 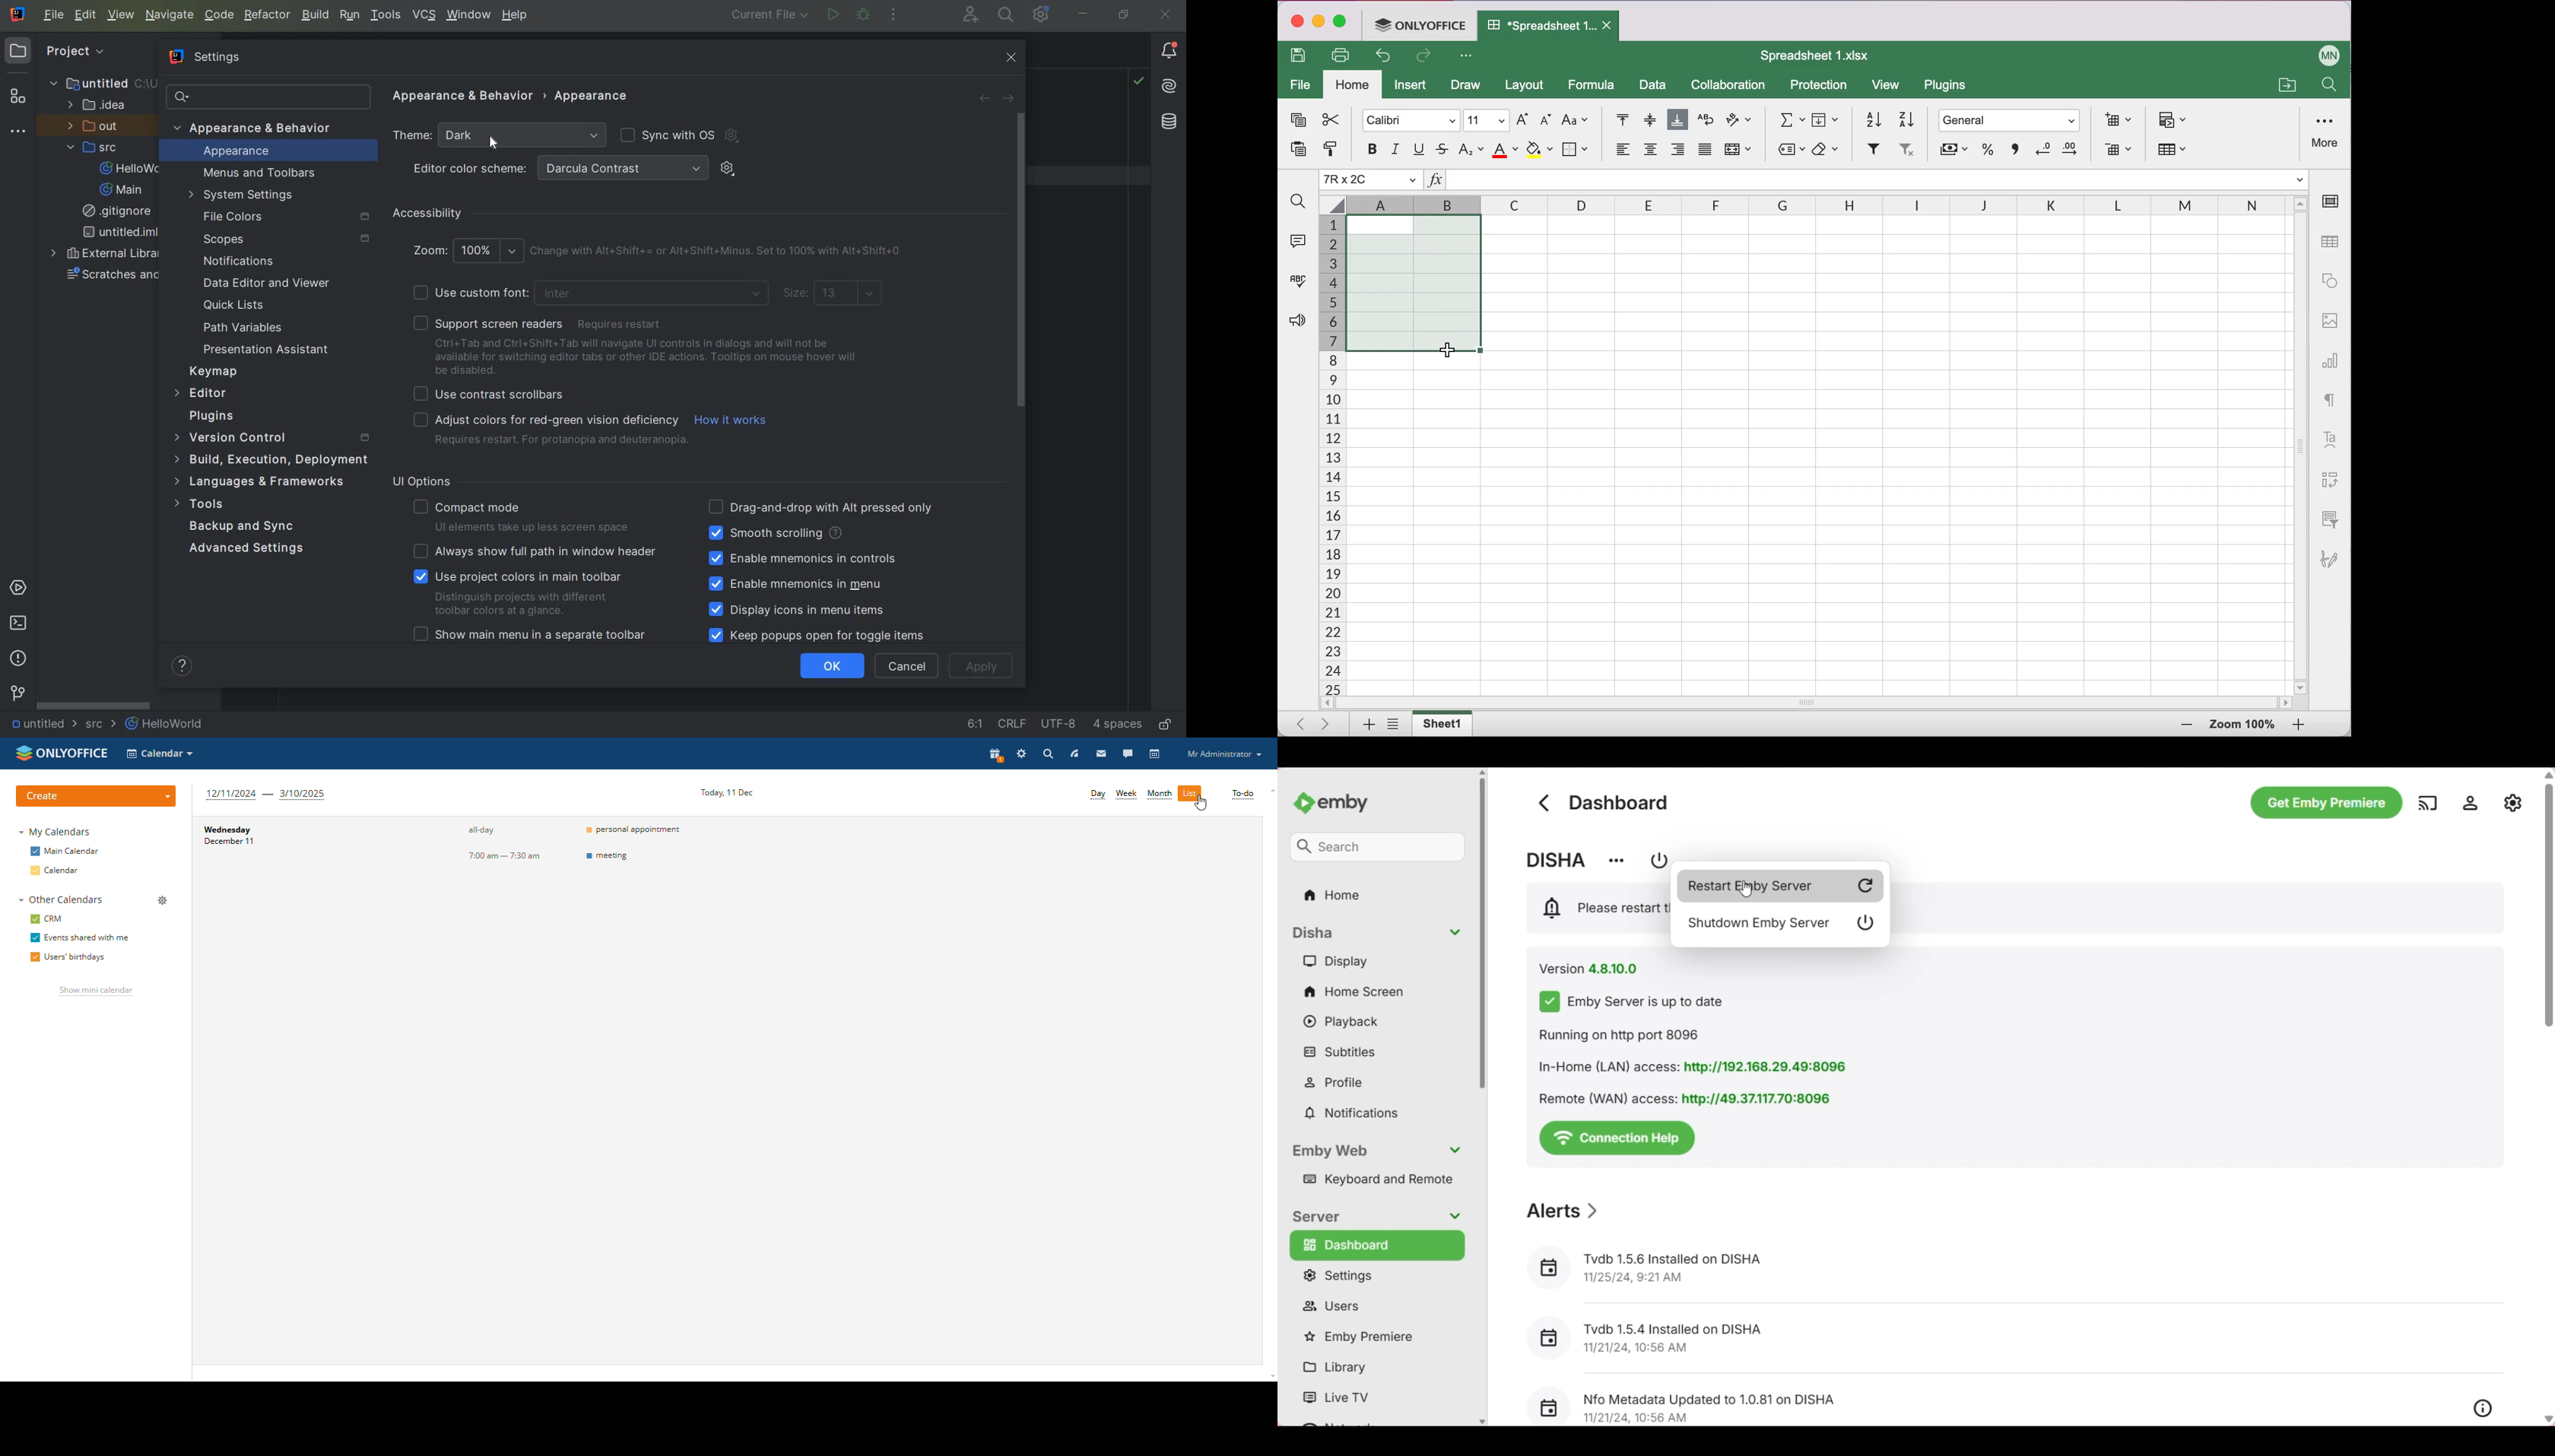 I want to click on Subtitles, so click(x=1377, y=1051).